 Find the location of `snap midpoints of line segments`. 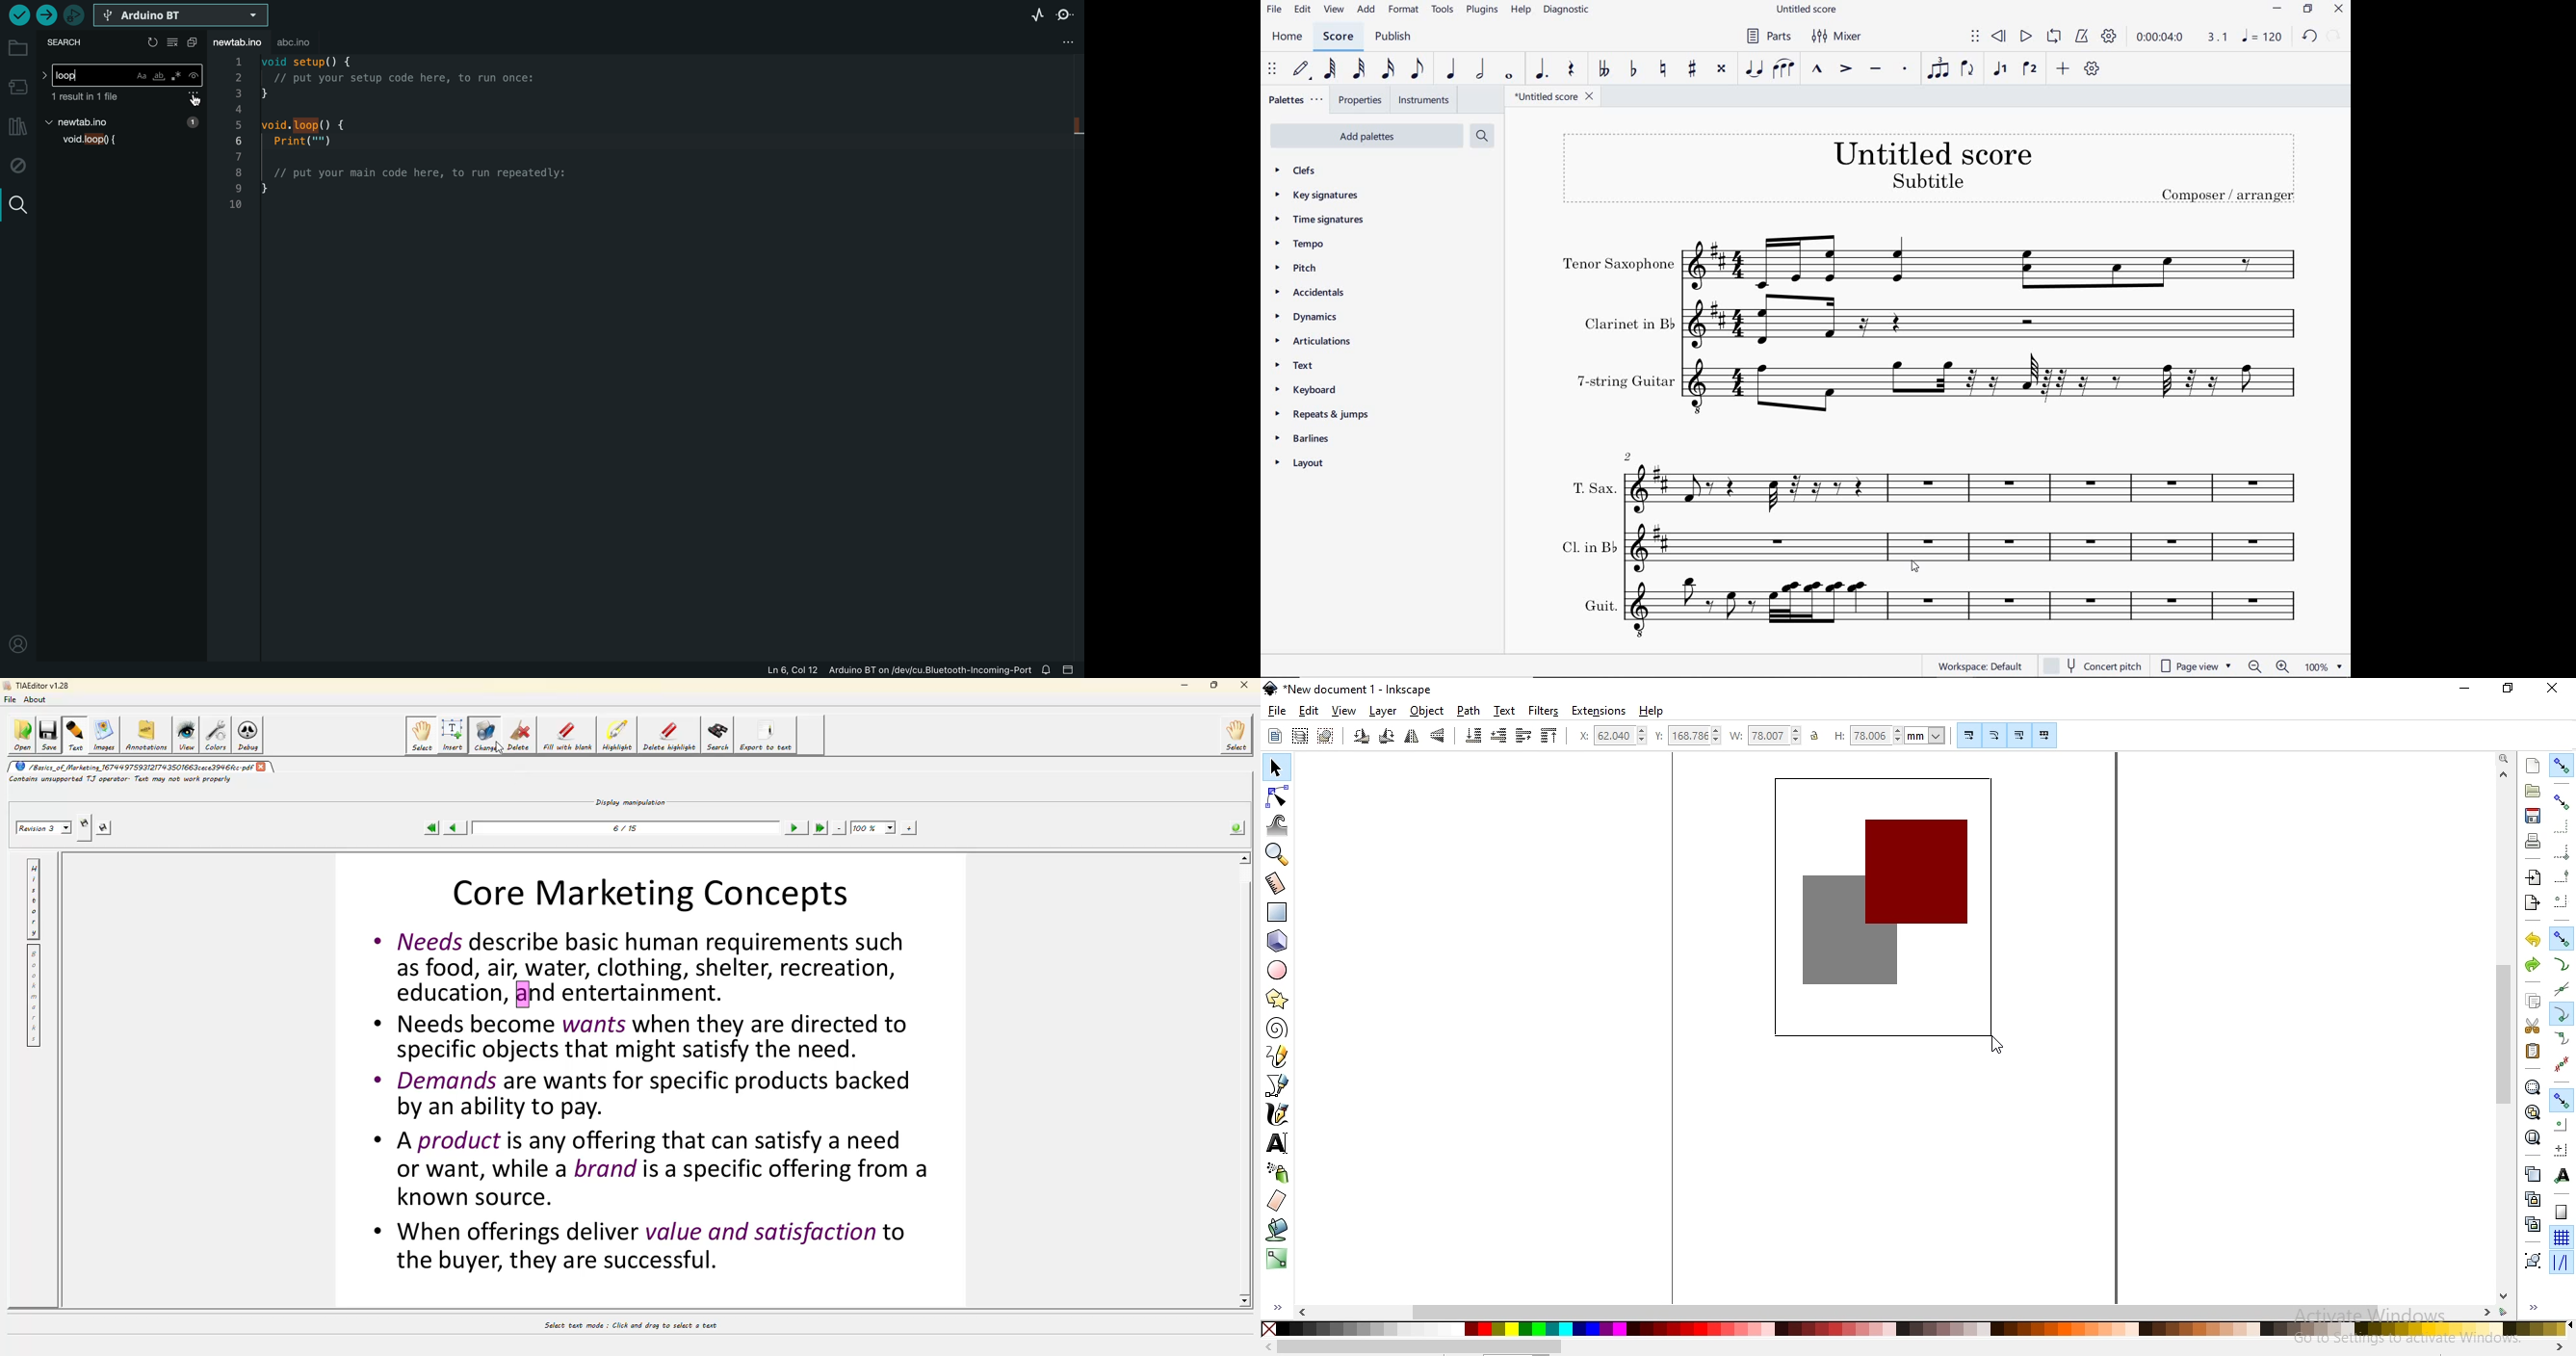

snap midpoints of line segments is located at coordinates (2561, 1064).